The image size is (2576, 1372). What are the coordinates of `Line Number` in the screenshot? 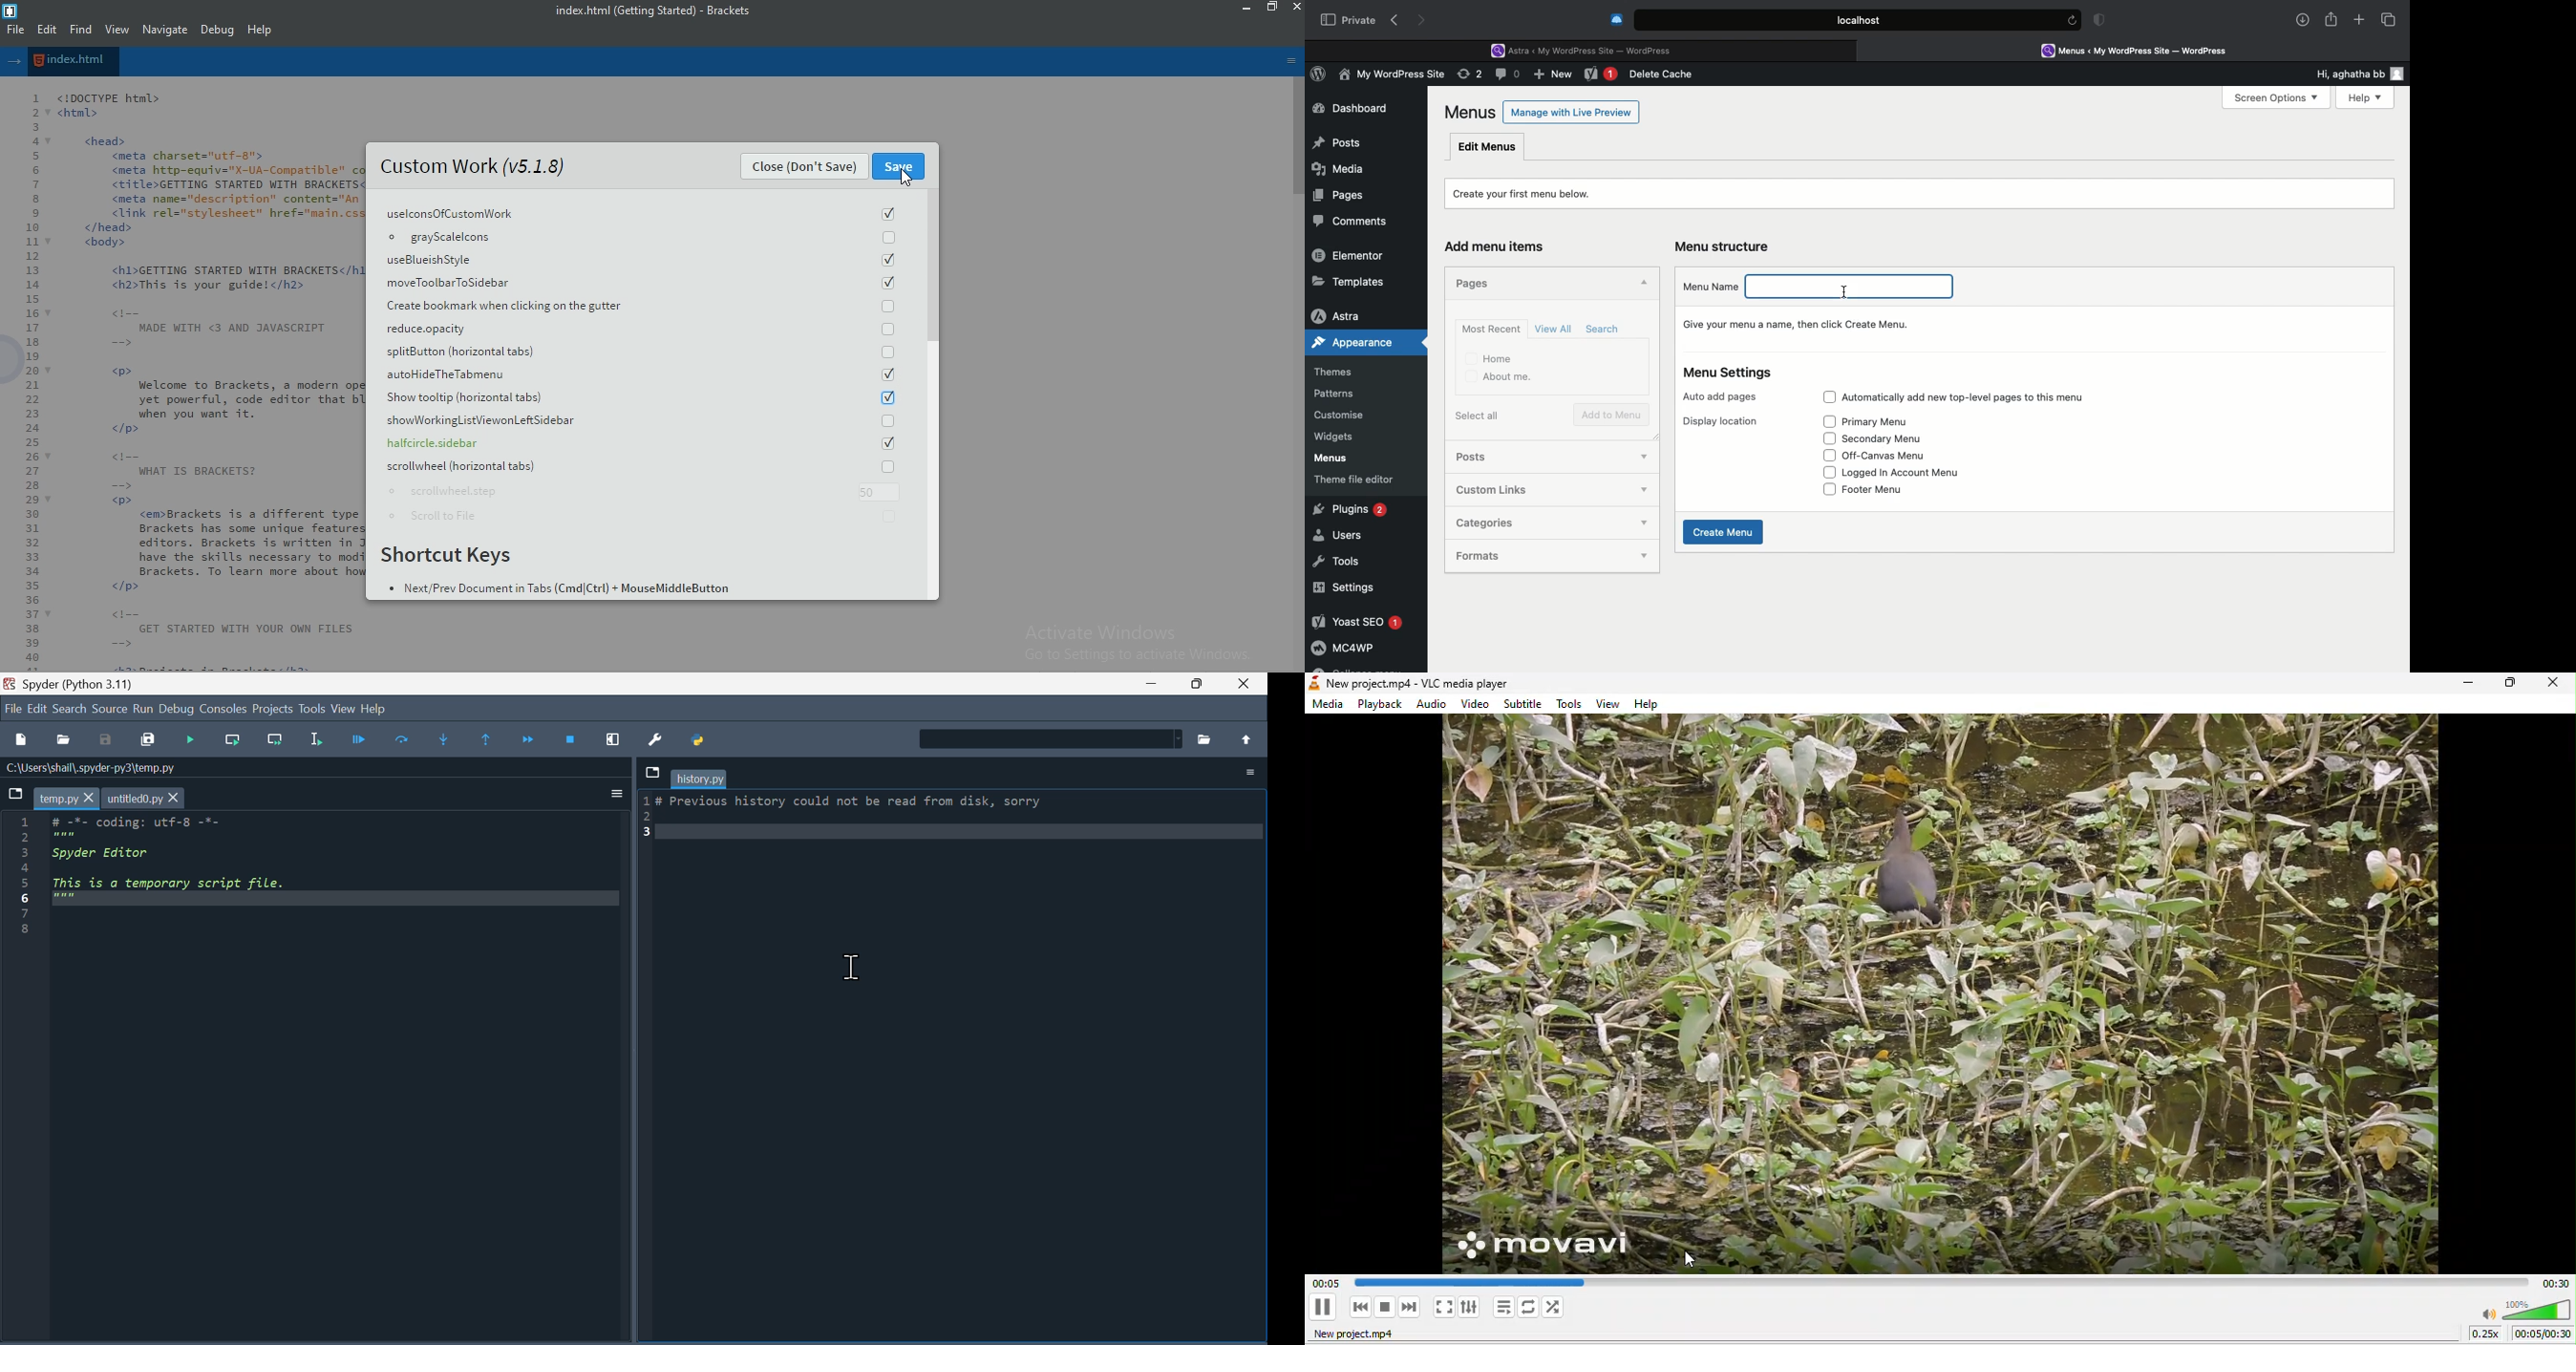 It's located at (25, 379).